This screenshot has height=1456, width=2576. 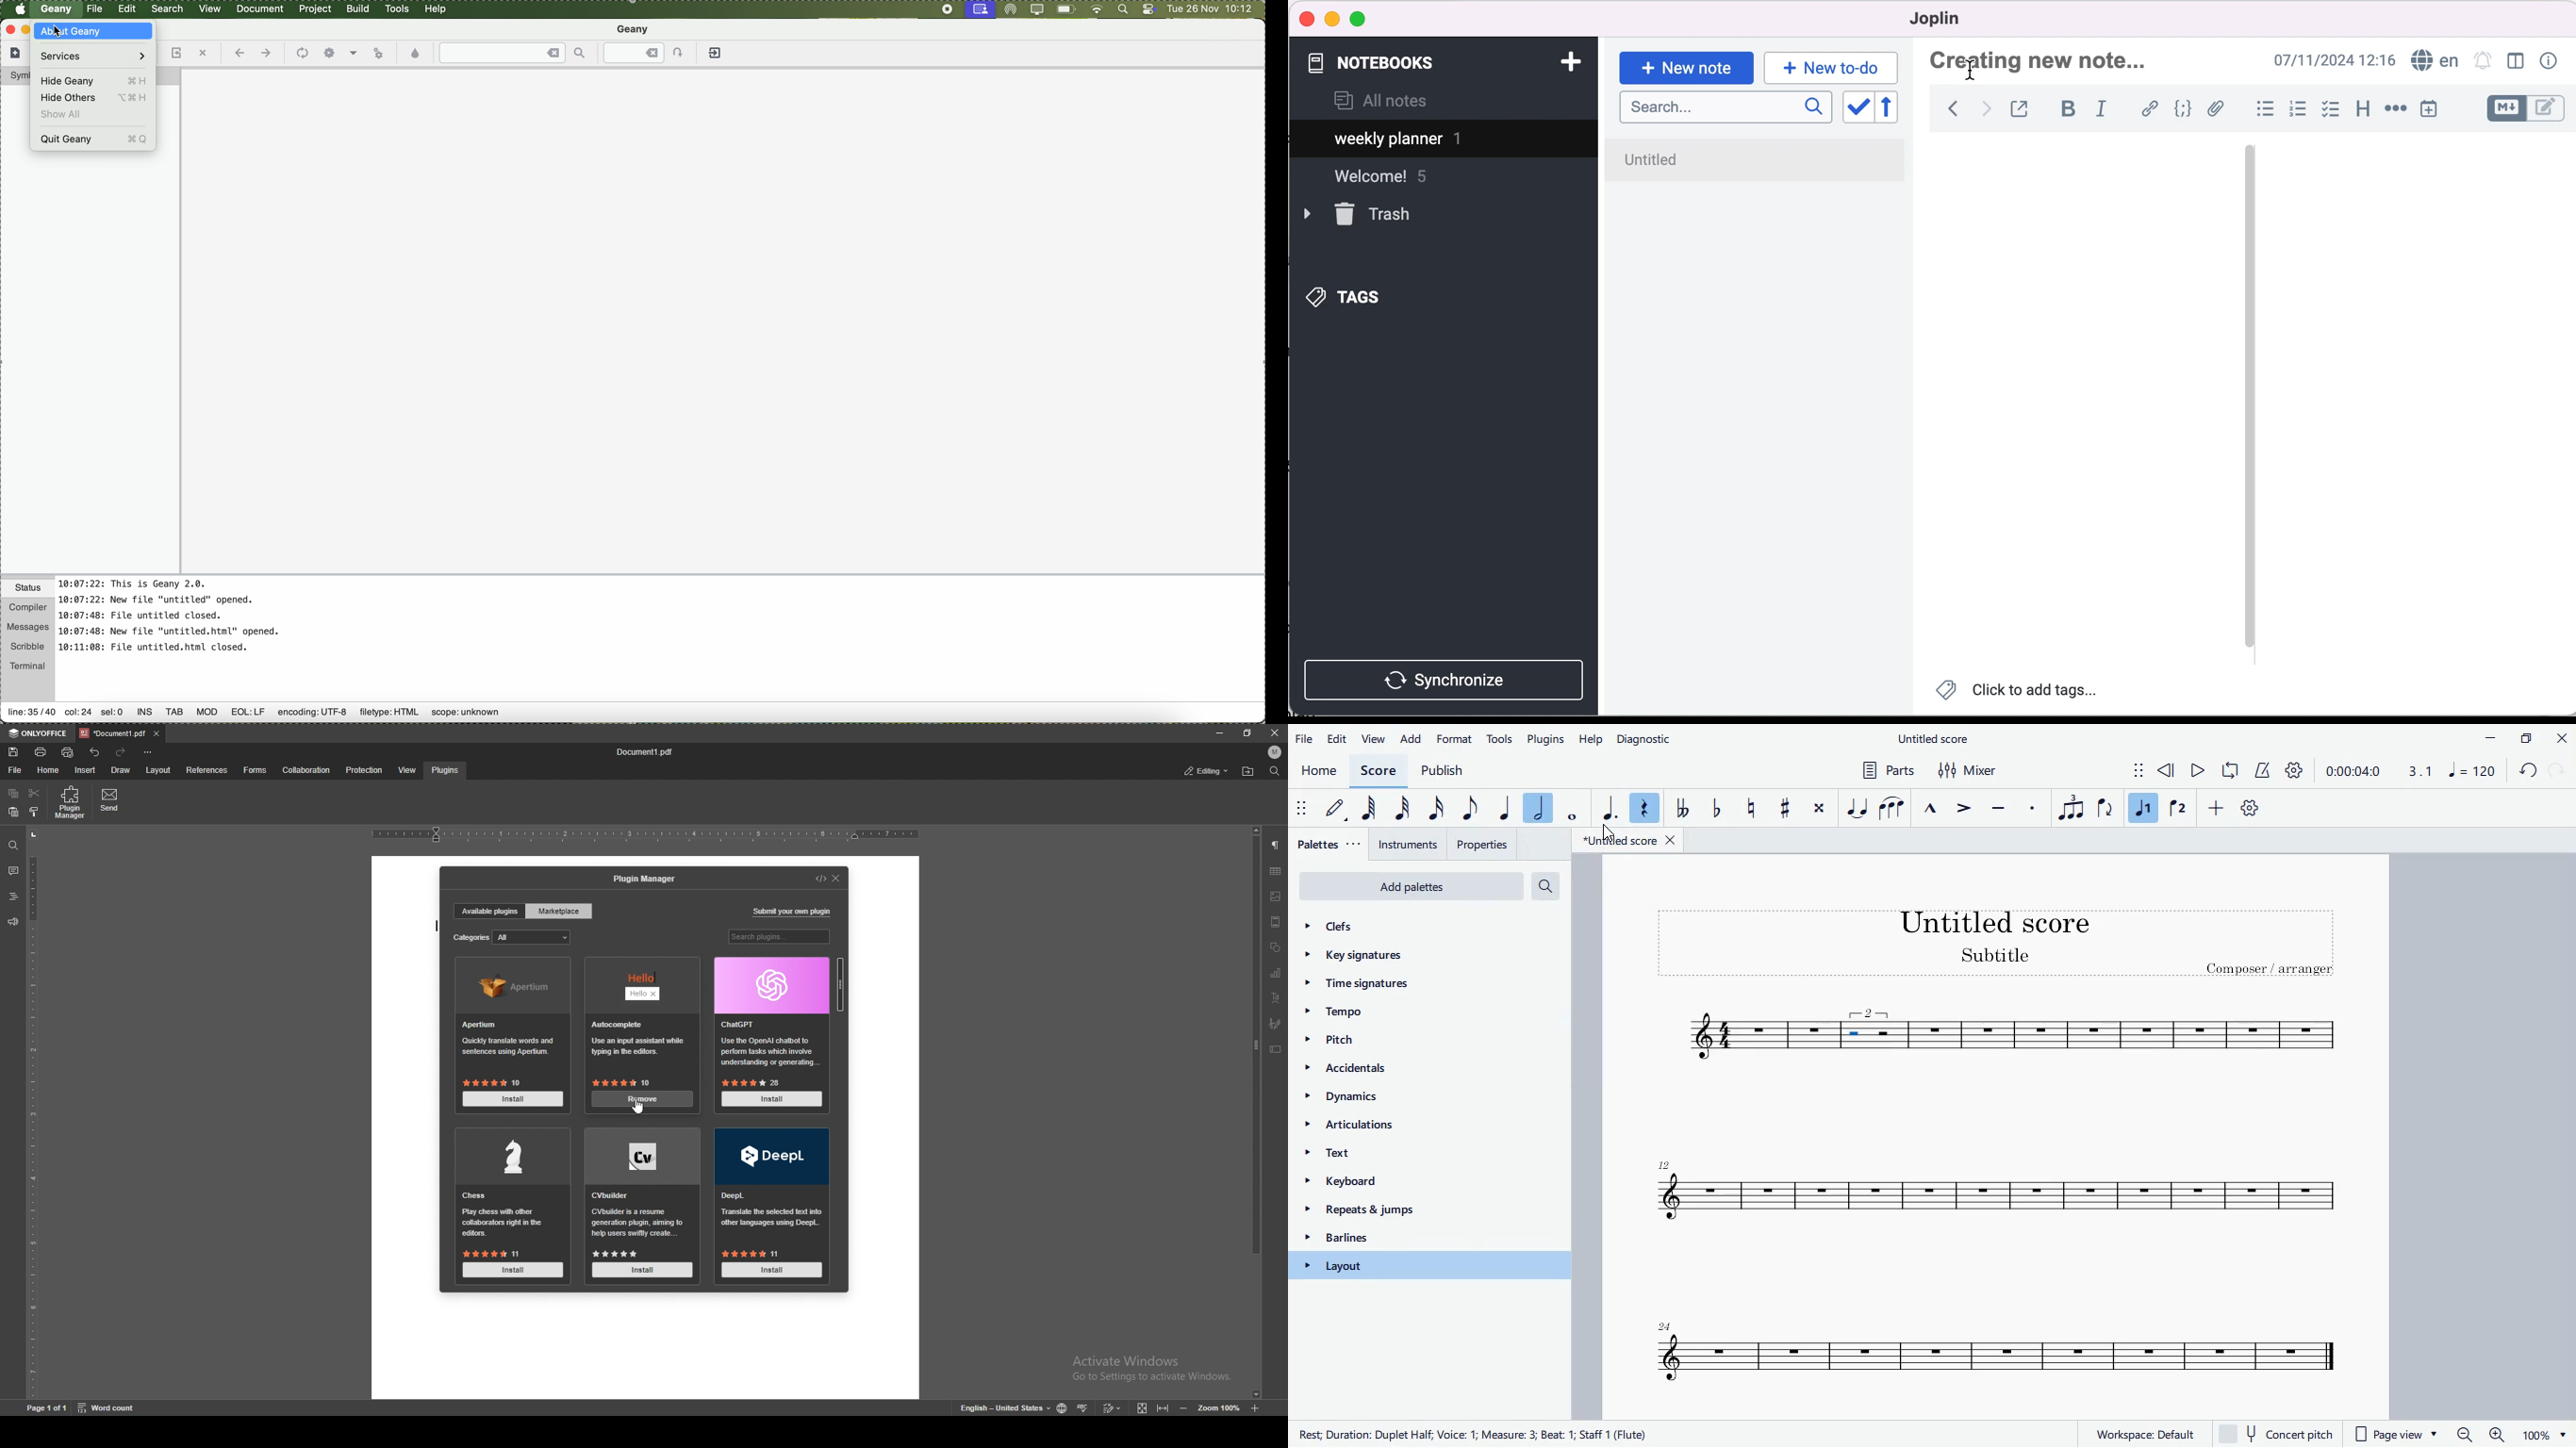 What do you see at coordinates (512, 1270) in the screenshot?
I see `install` at bounding box center [512, 1270].